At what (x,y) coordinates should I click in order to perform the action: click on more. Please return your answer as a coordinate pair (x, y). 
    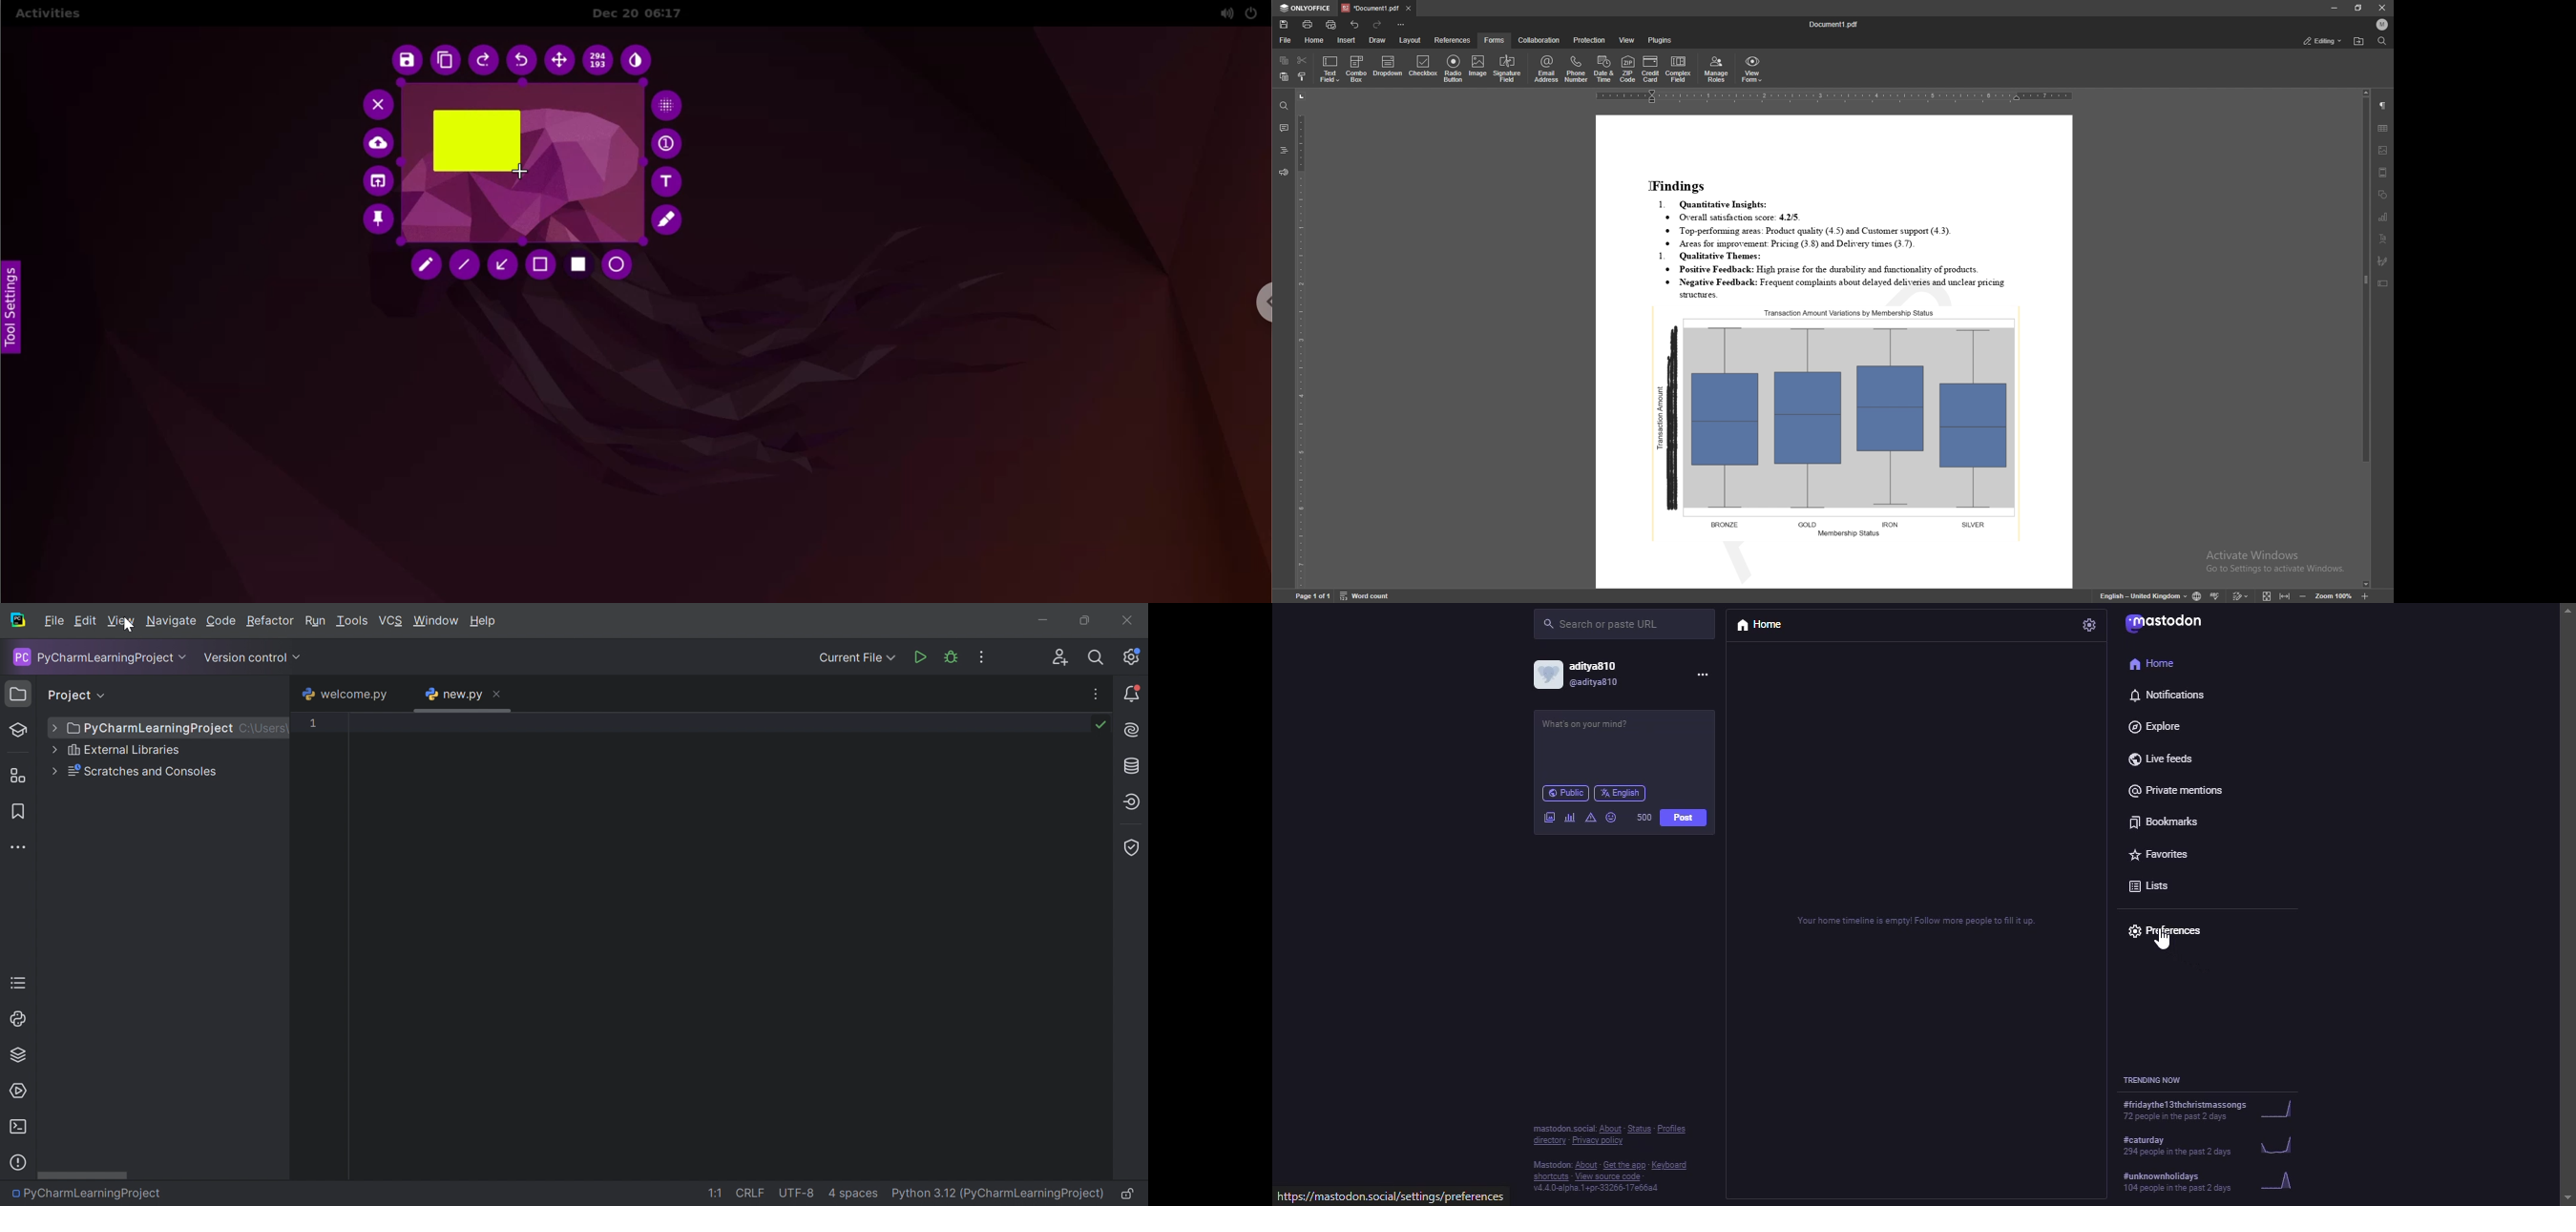
    Looking at the image, I should click on (1699, 675).